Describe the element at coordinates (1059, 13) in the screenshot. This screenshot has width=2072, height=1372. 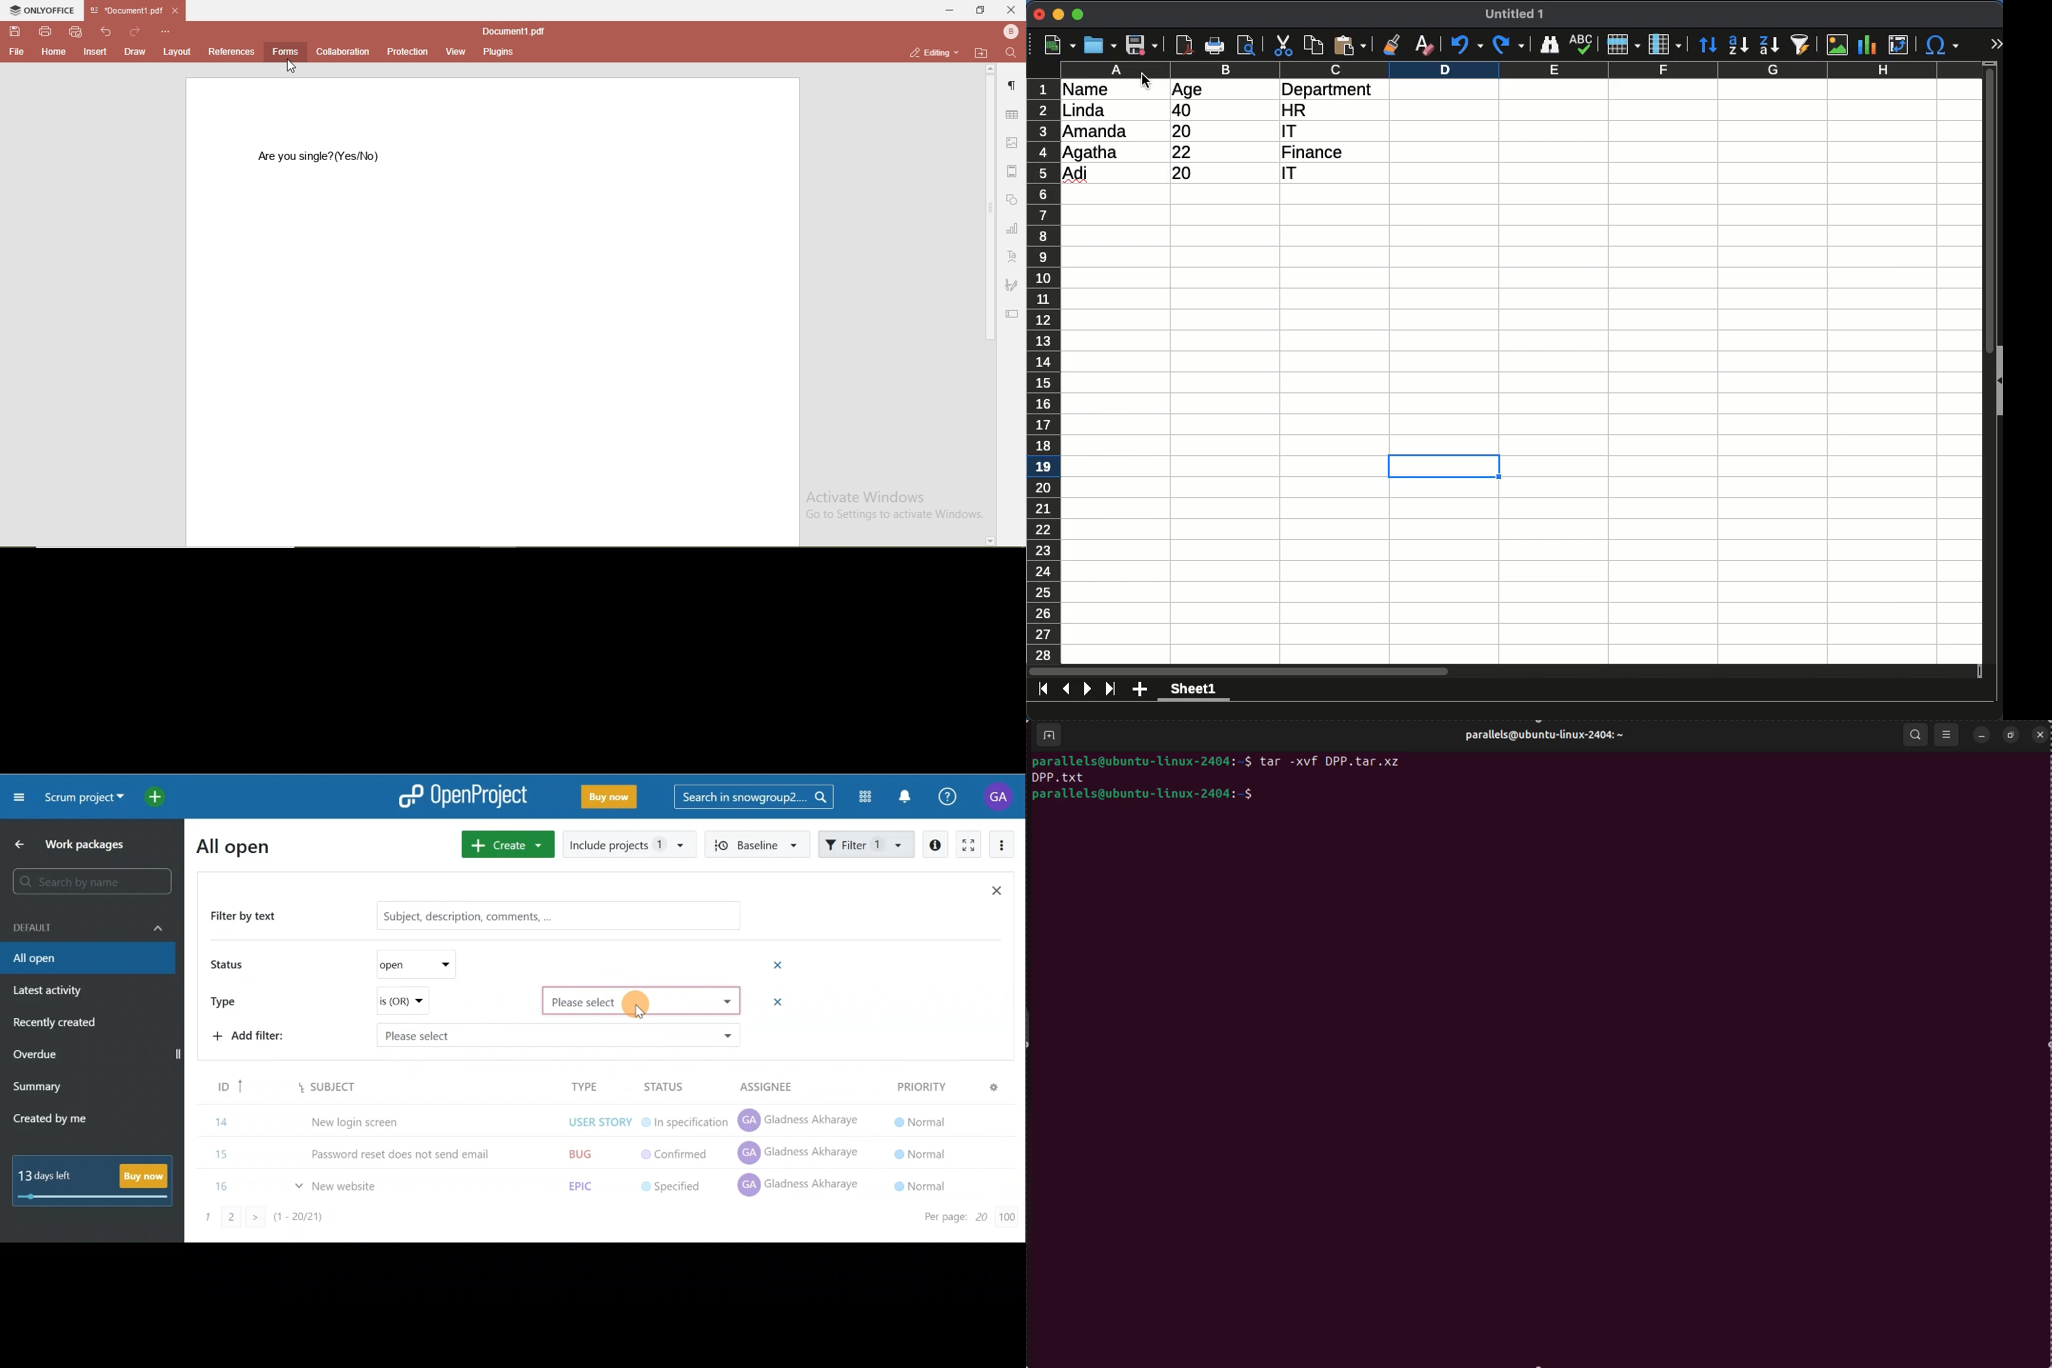
I see `minimize` at that location.